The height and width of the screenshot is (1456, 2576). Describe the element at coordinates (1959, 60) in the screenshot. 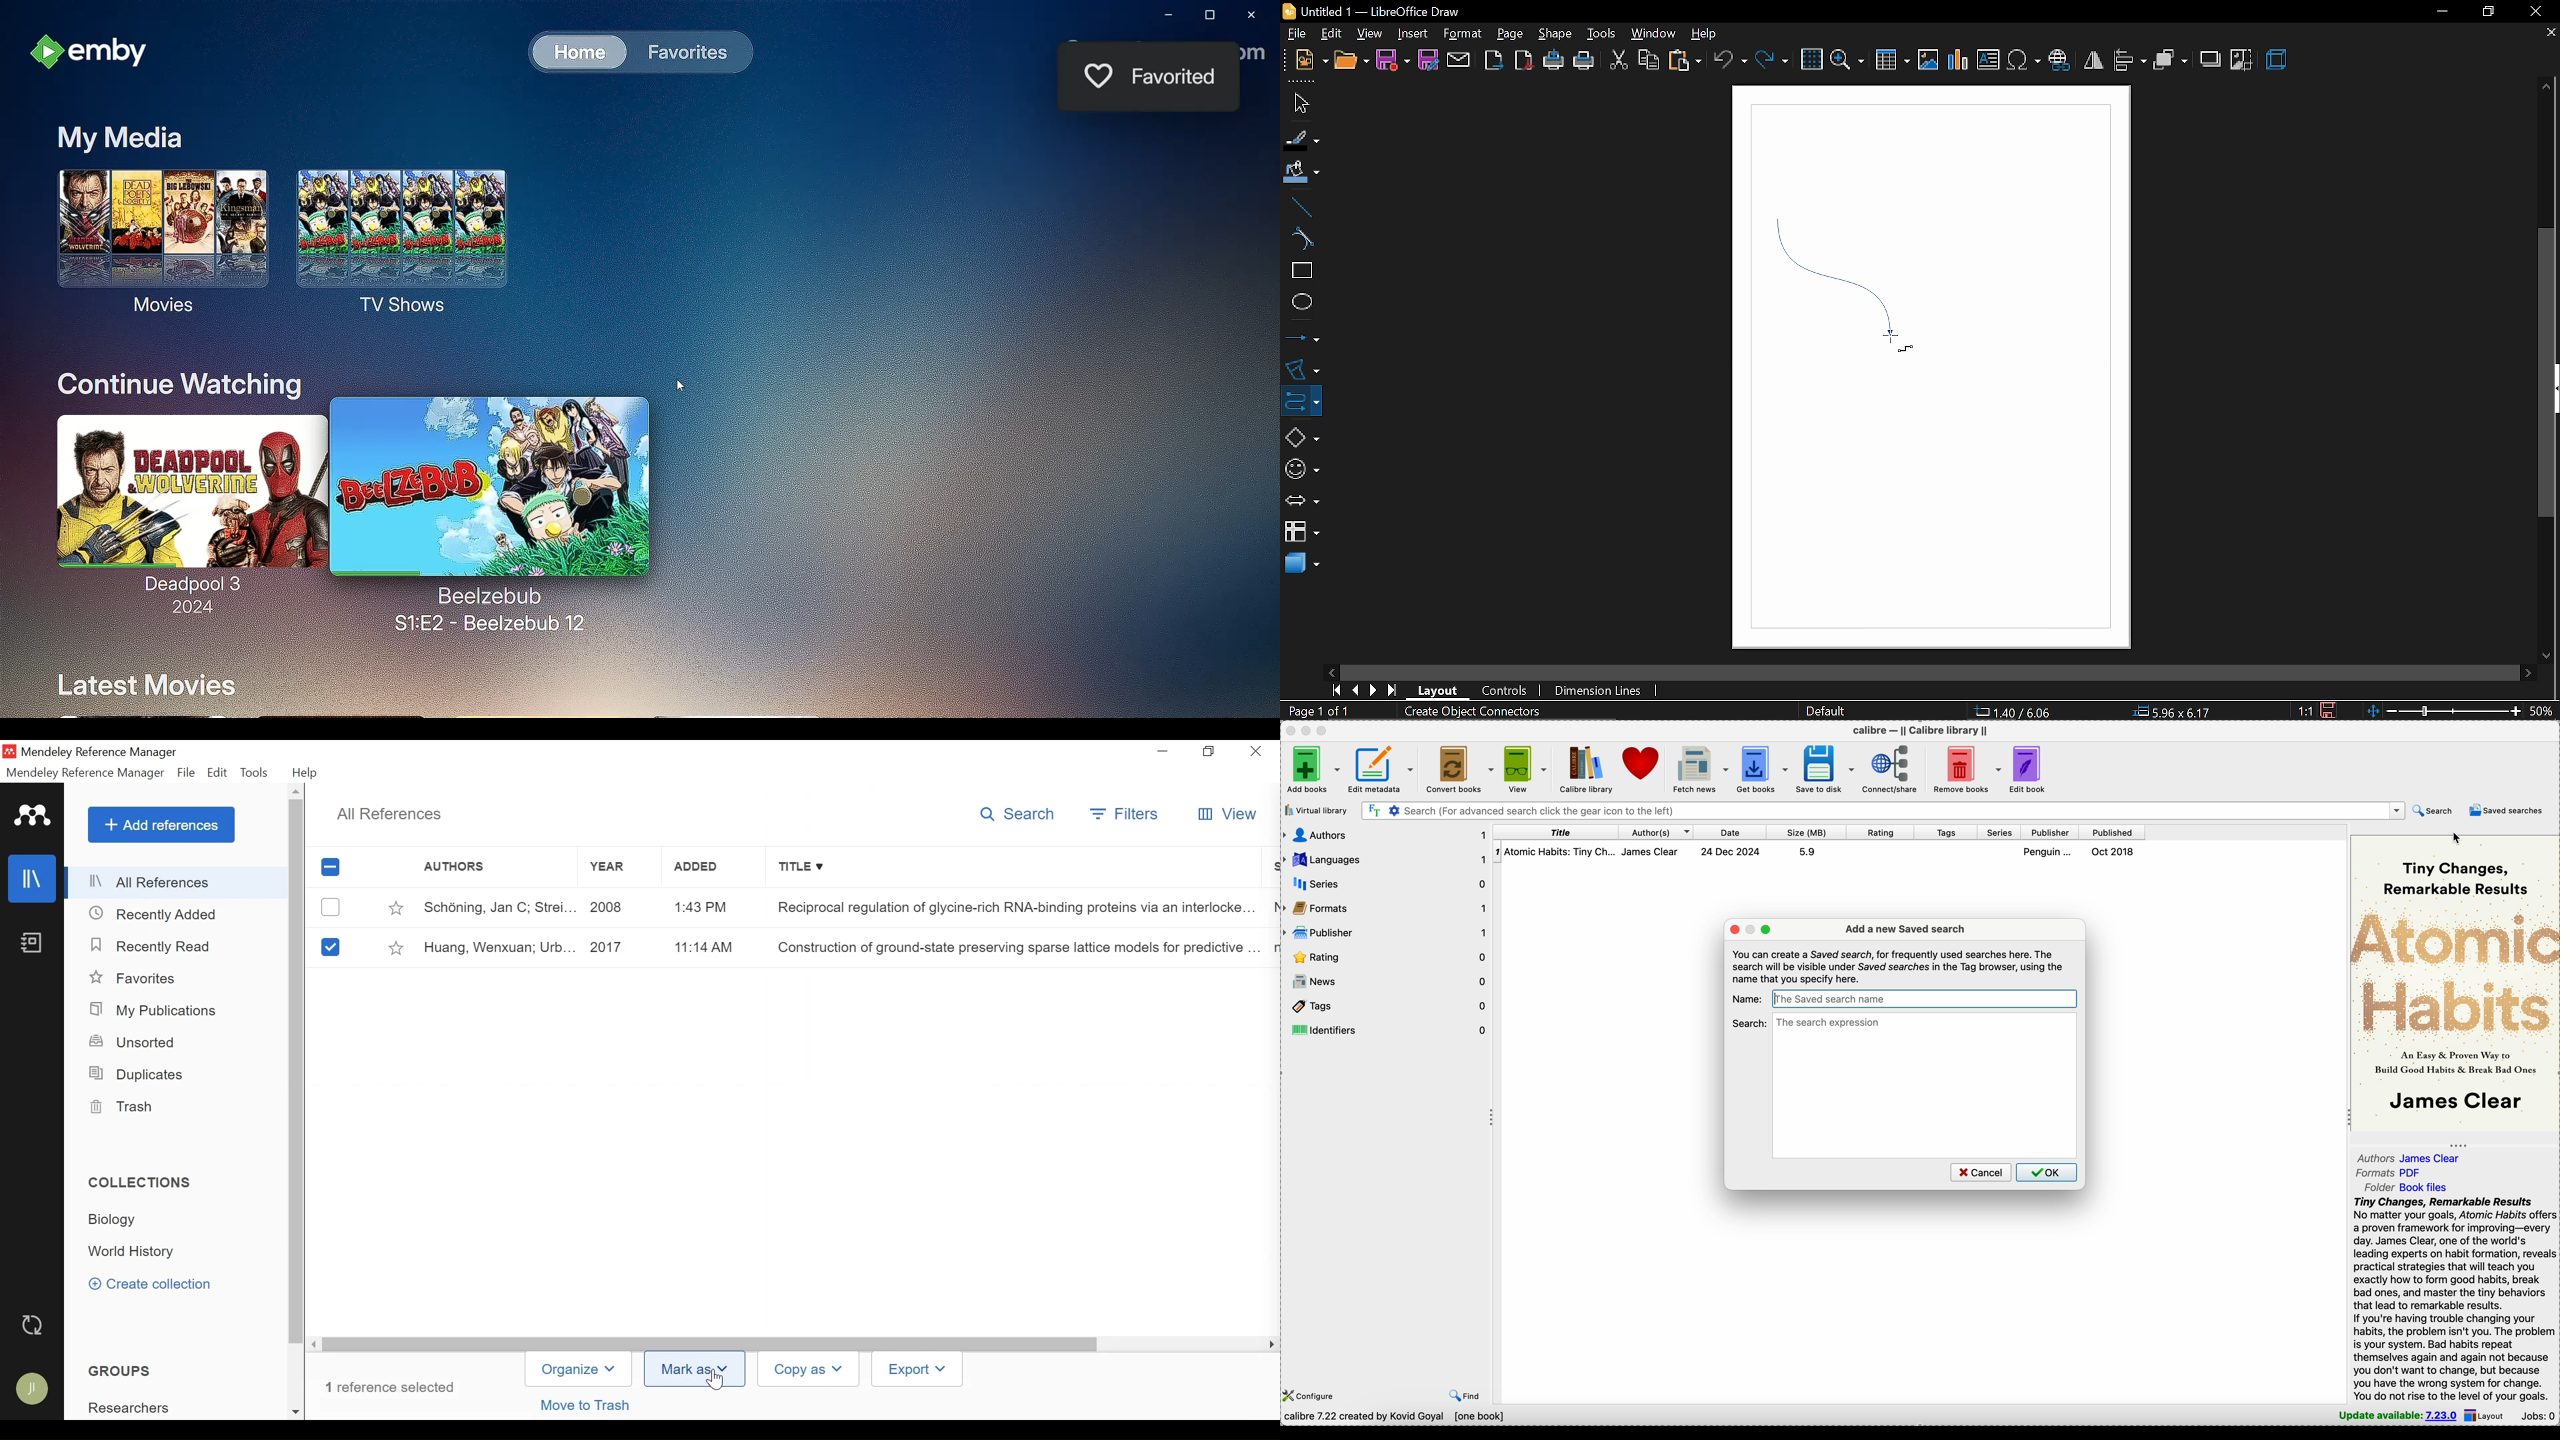

I see `Insert chart` at that location.